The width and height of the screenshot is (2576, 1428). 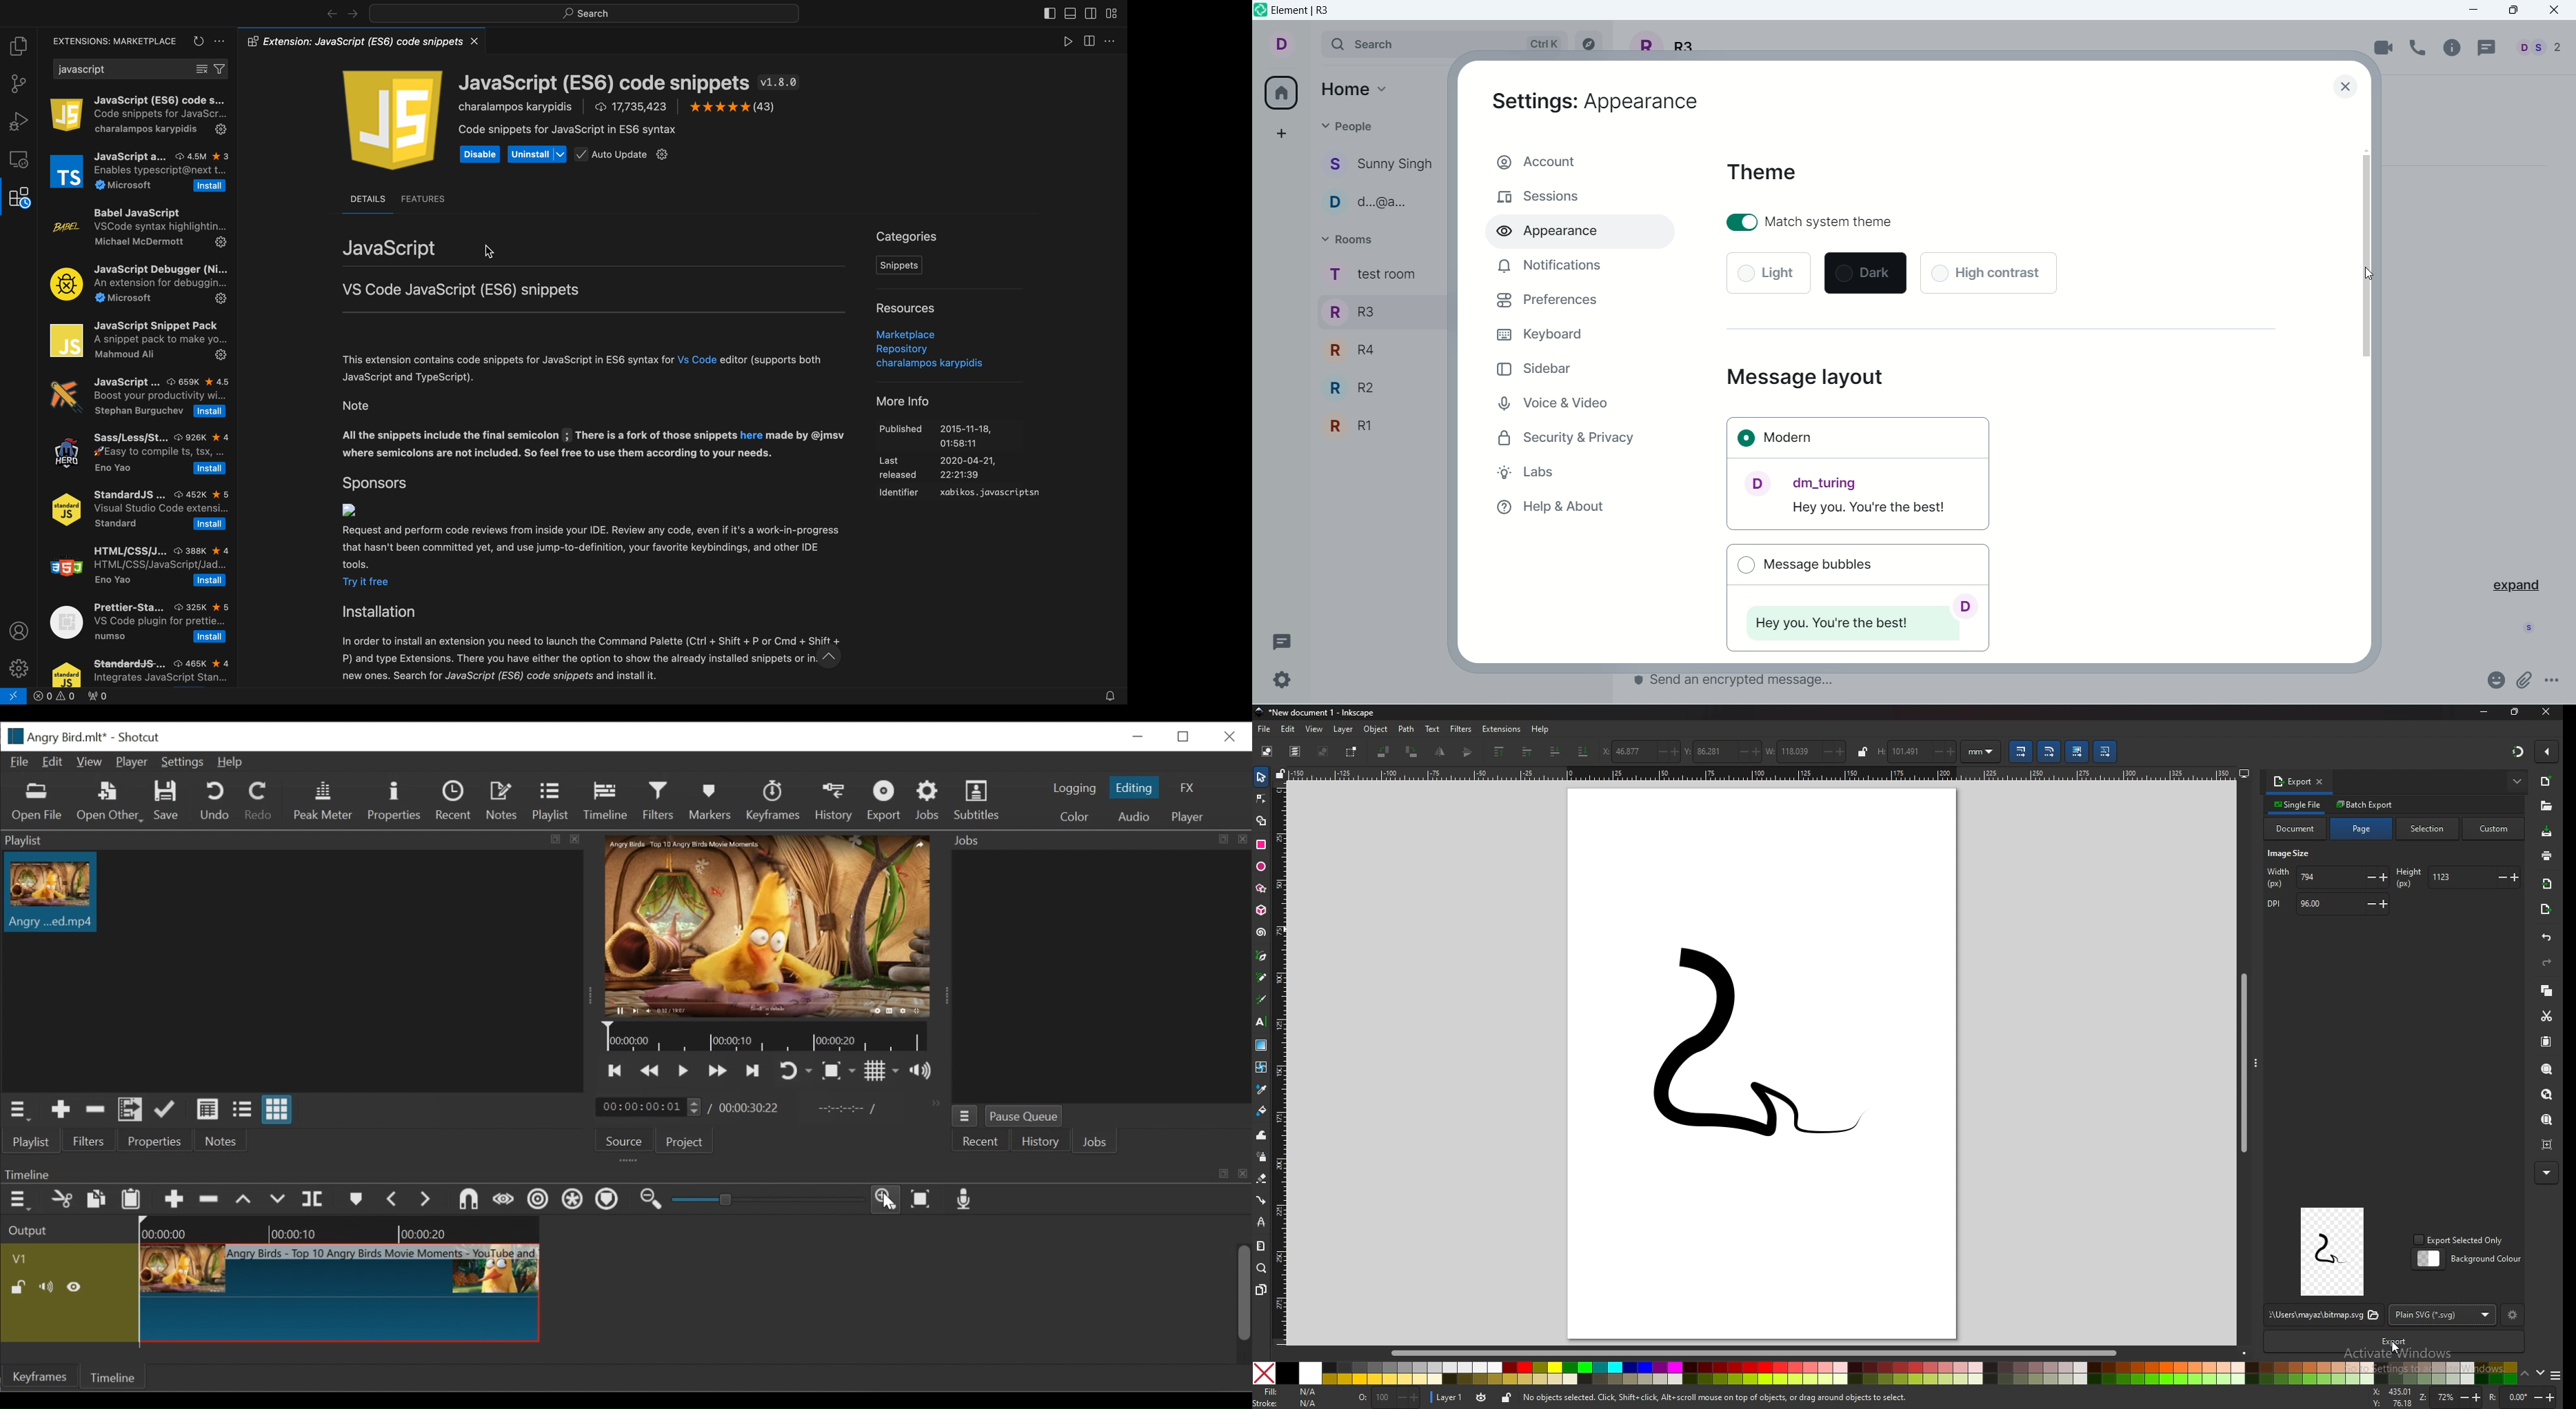 I want to click on voice call, so click(x=2421, y=48).